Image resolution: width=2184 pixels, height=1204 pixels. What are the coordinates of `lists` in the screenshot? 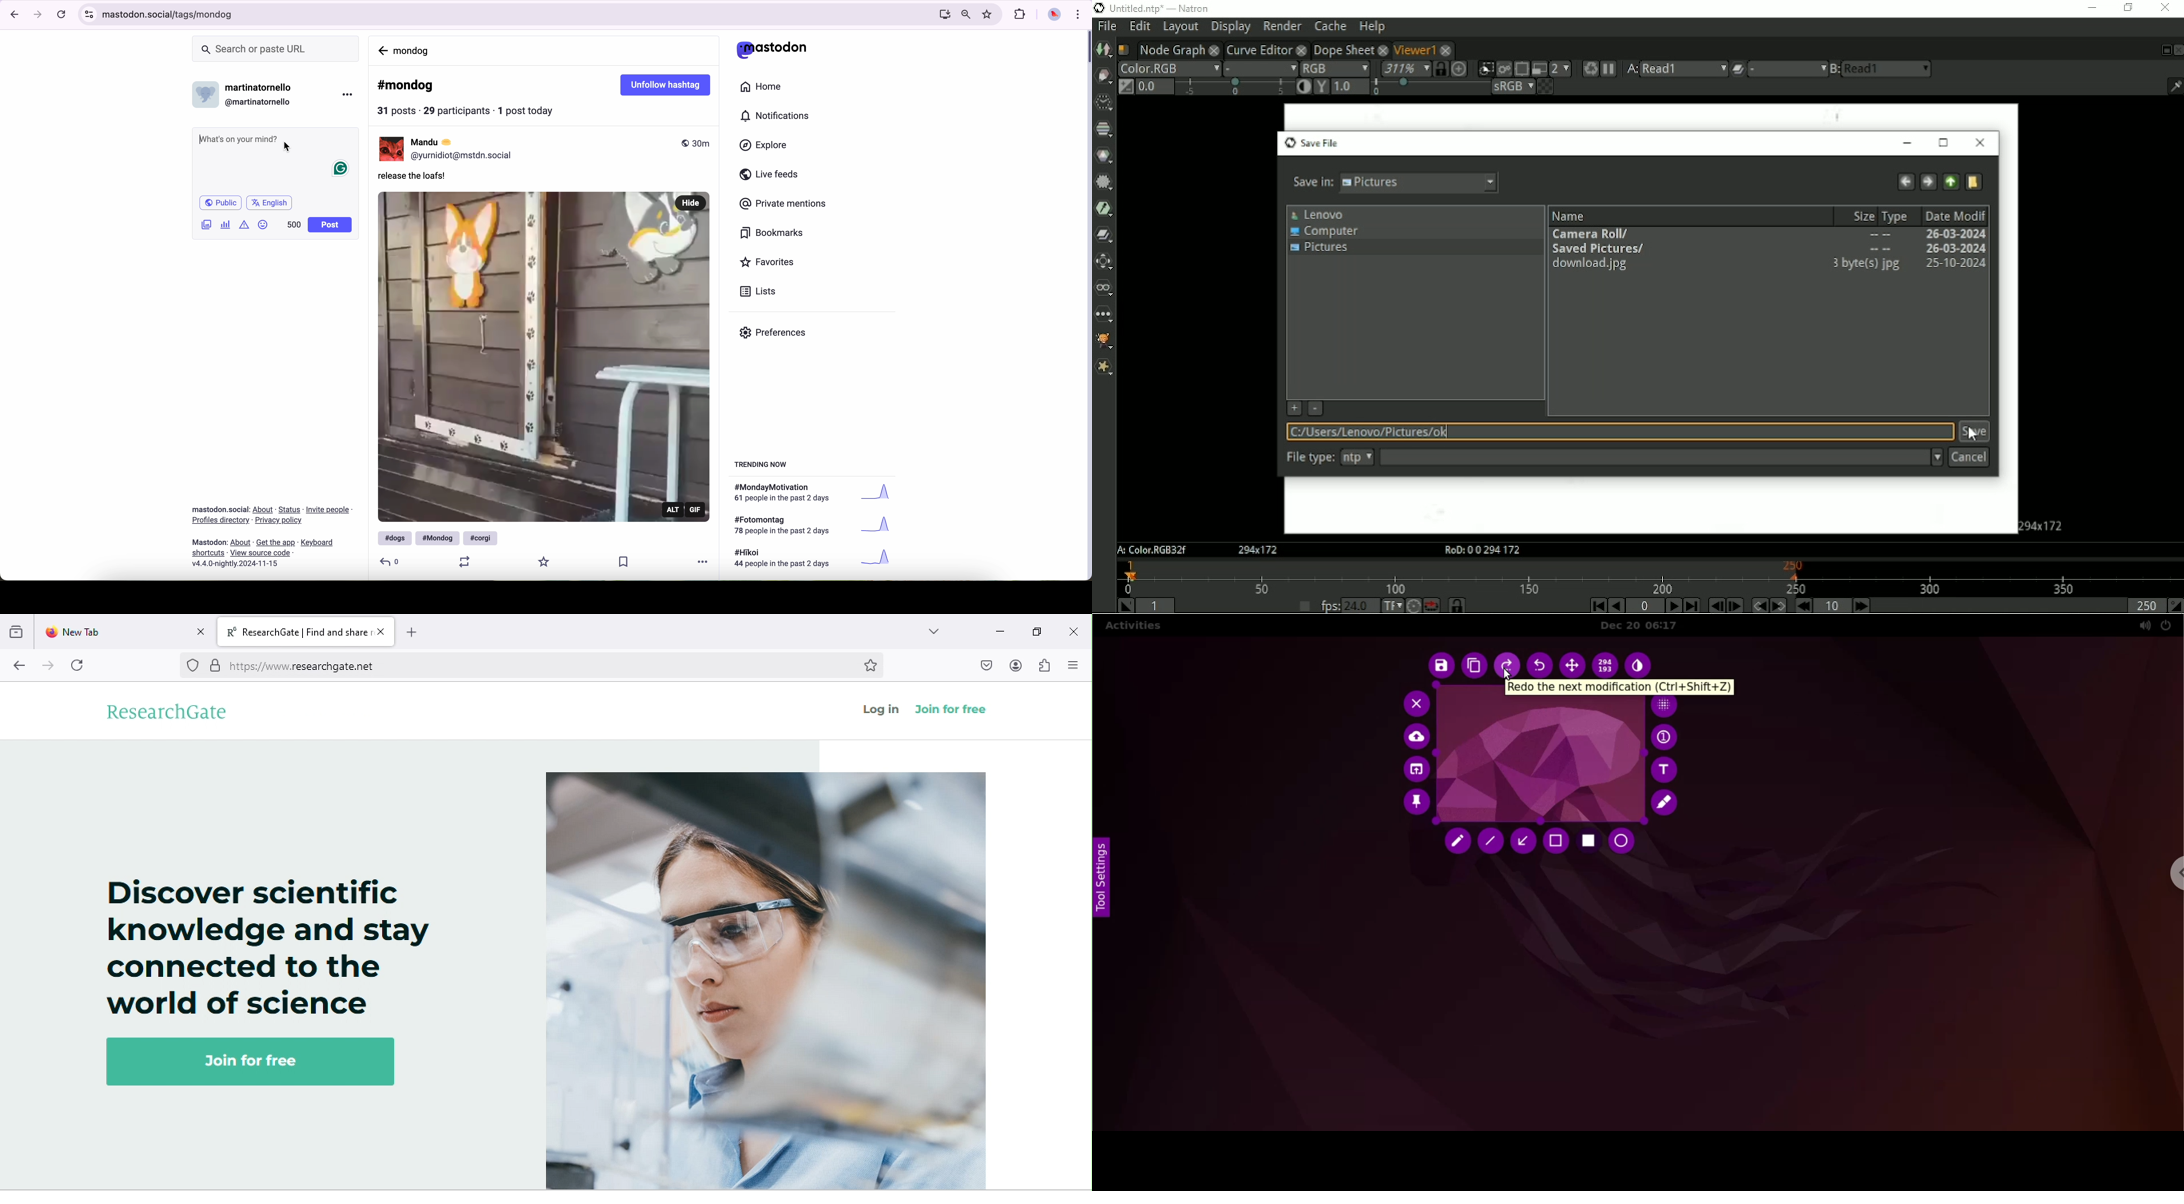 It's located at (761, 292).